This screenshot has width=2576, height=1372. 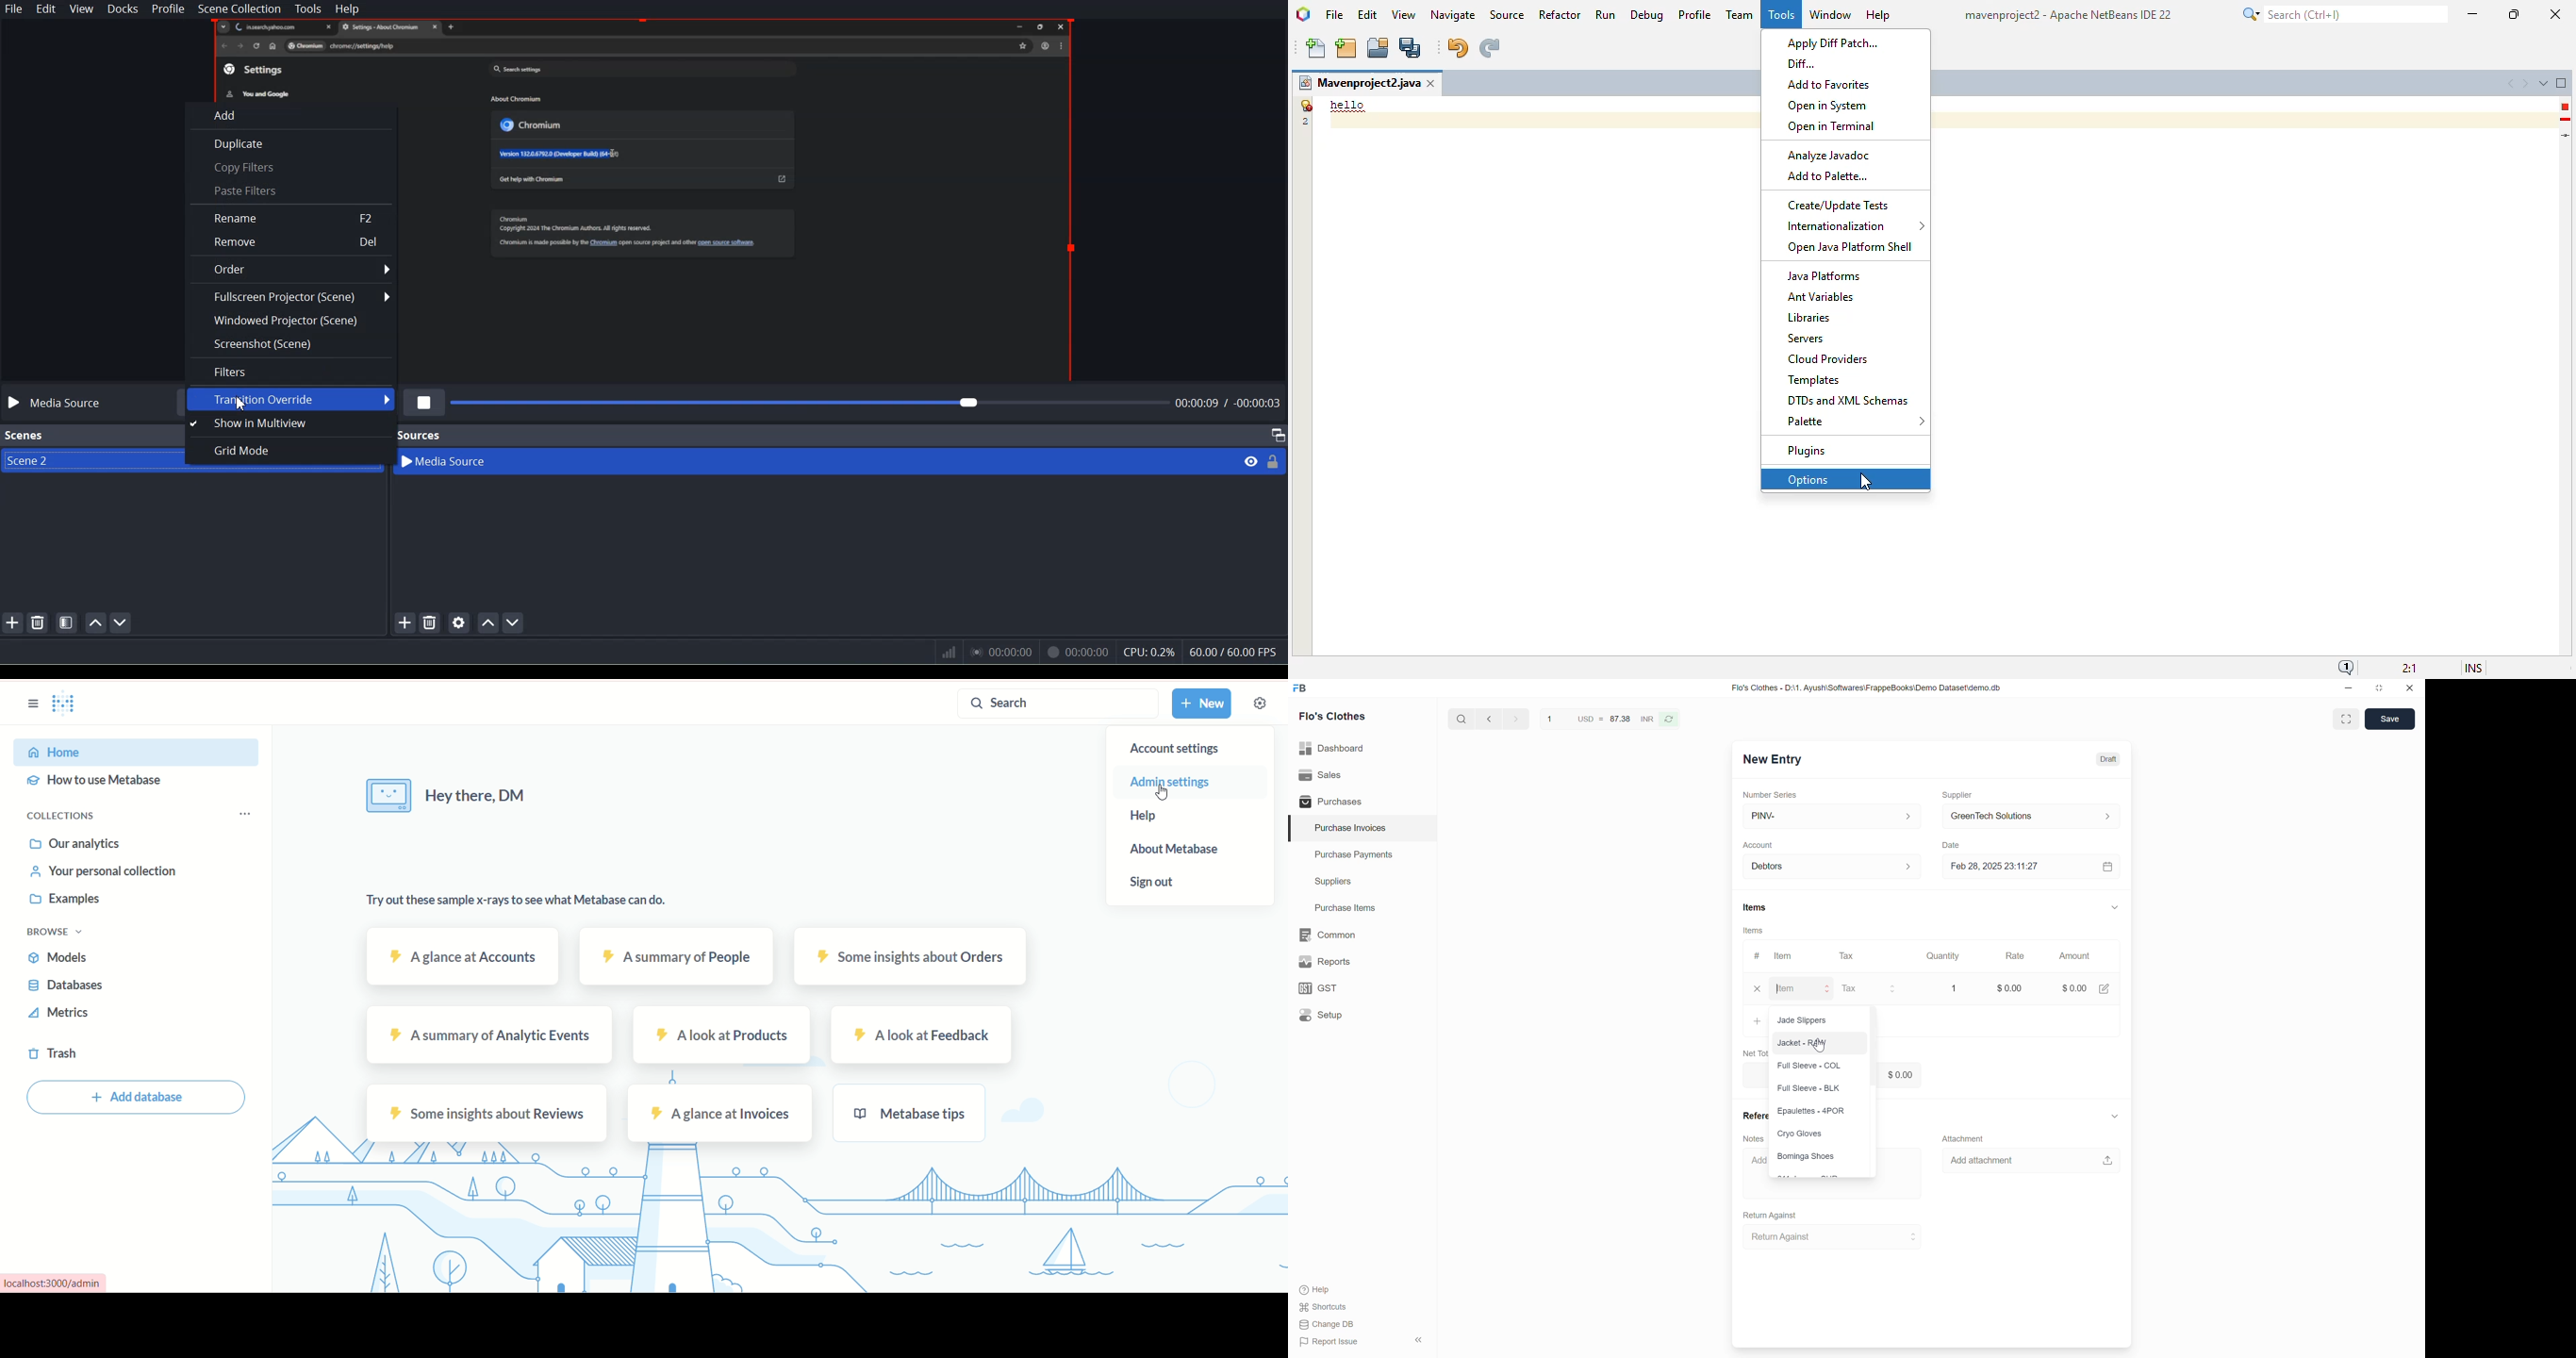 What do you see at coordinates (53, 1057) in the screenshot?
I see `trash` at bounding box center [53, 1057].